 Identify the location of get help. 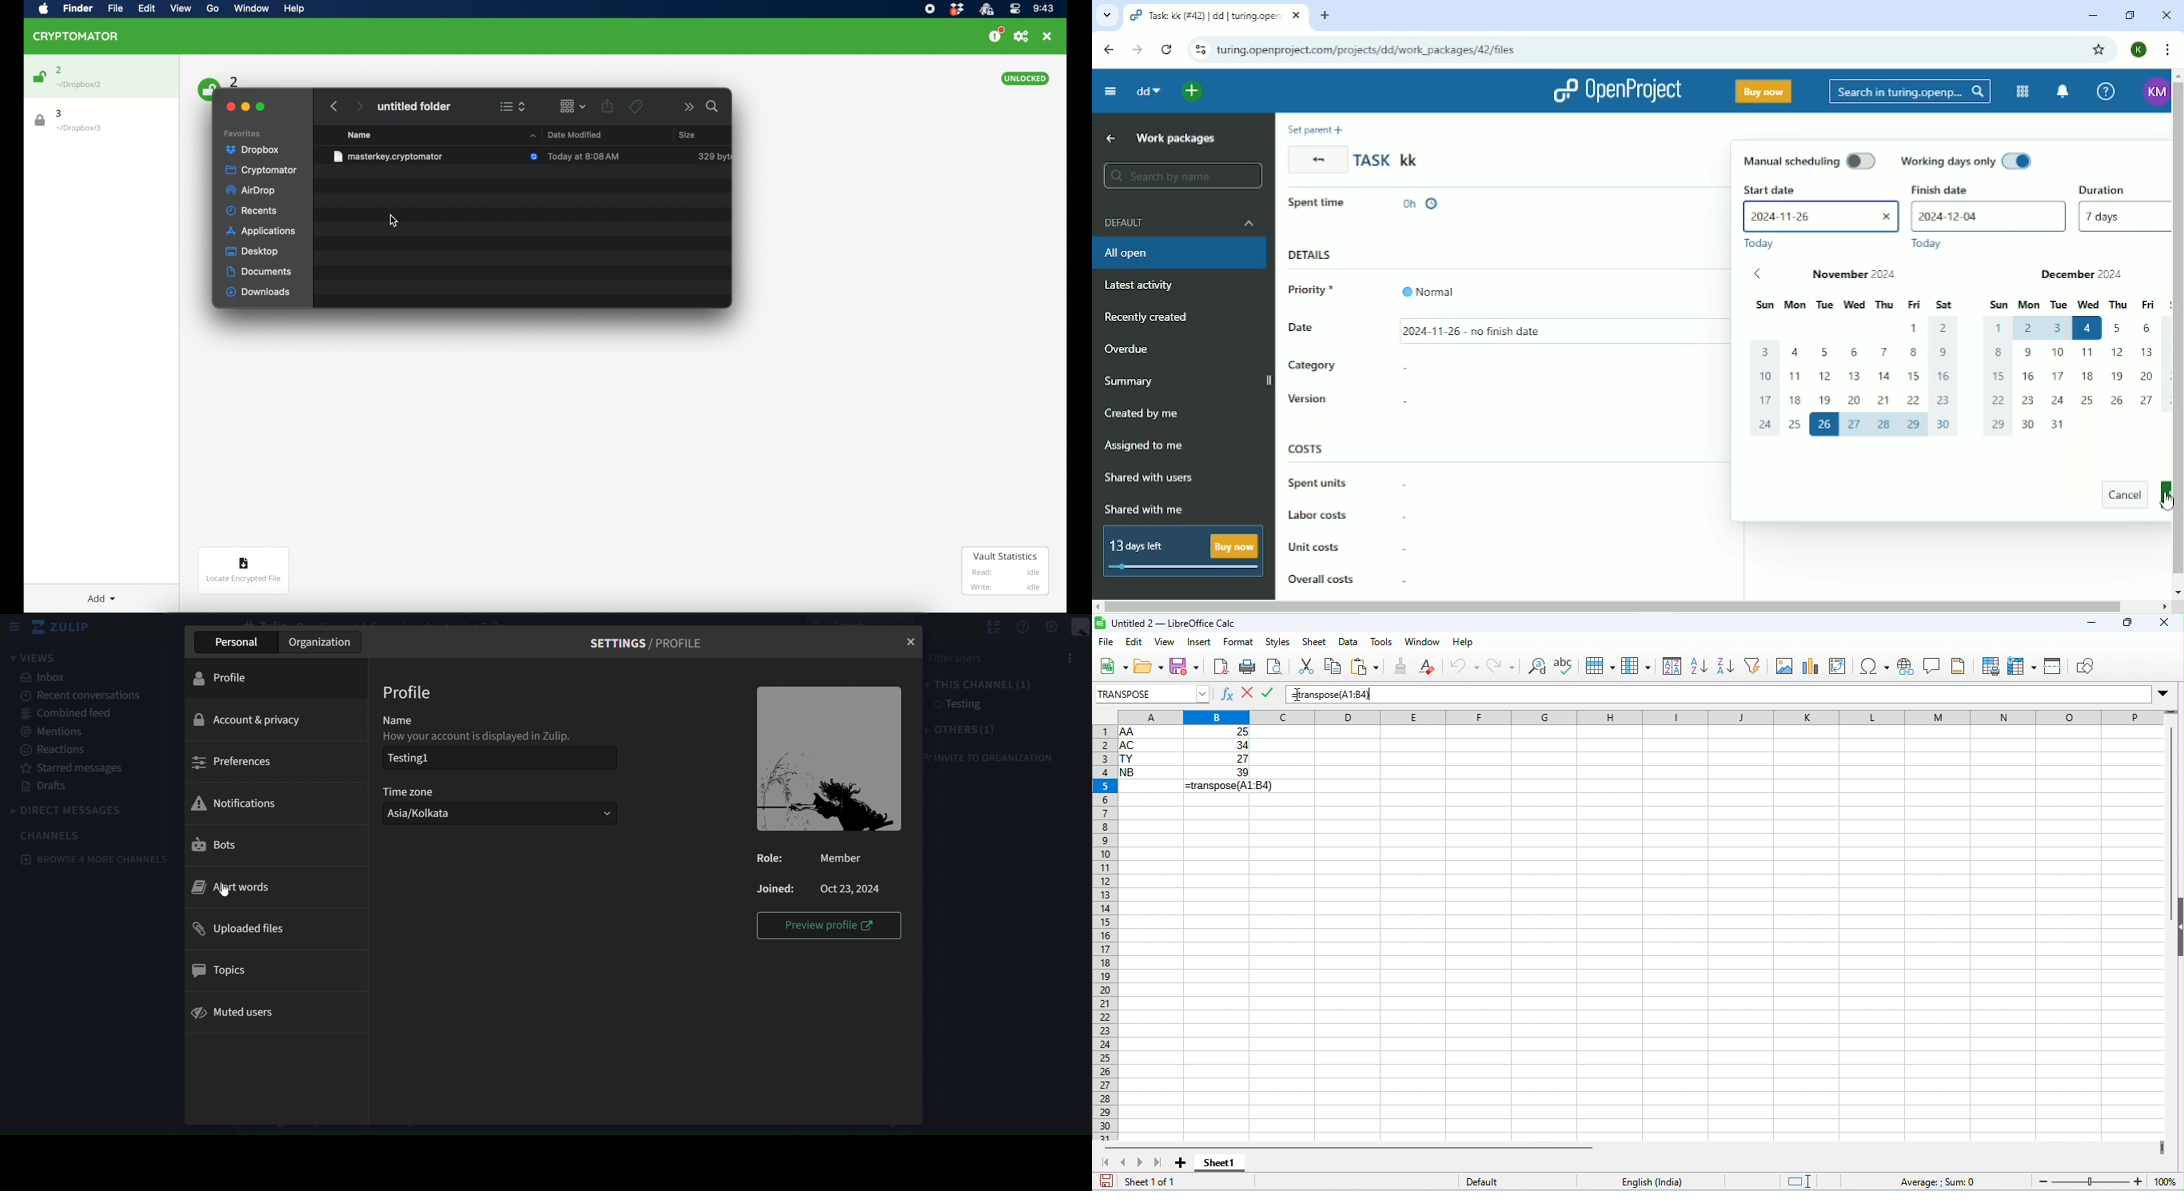
(1022, 627).